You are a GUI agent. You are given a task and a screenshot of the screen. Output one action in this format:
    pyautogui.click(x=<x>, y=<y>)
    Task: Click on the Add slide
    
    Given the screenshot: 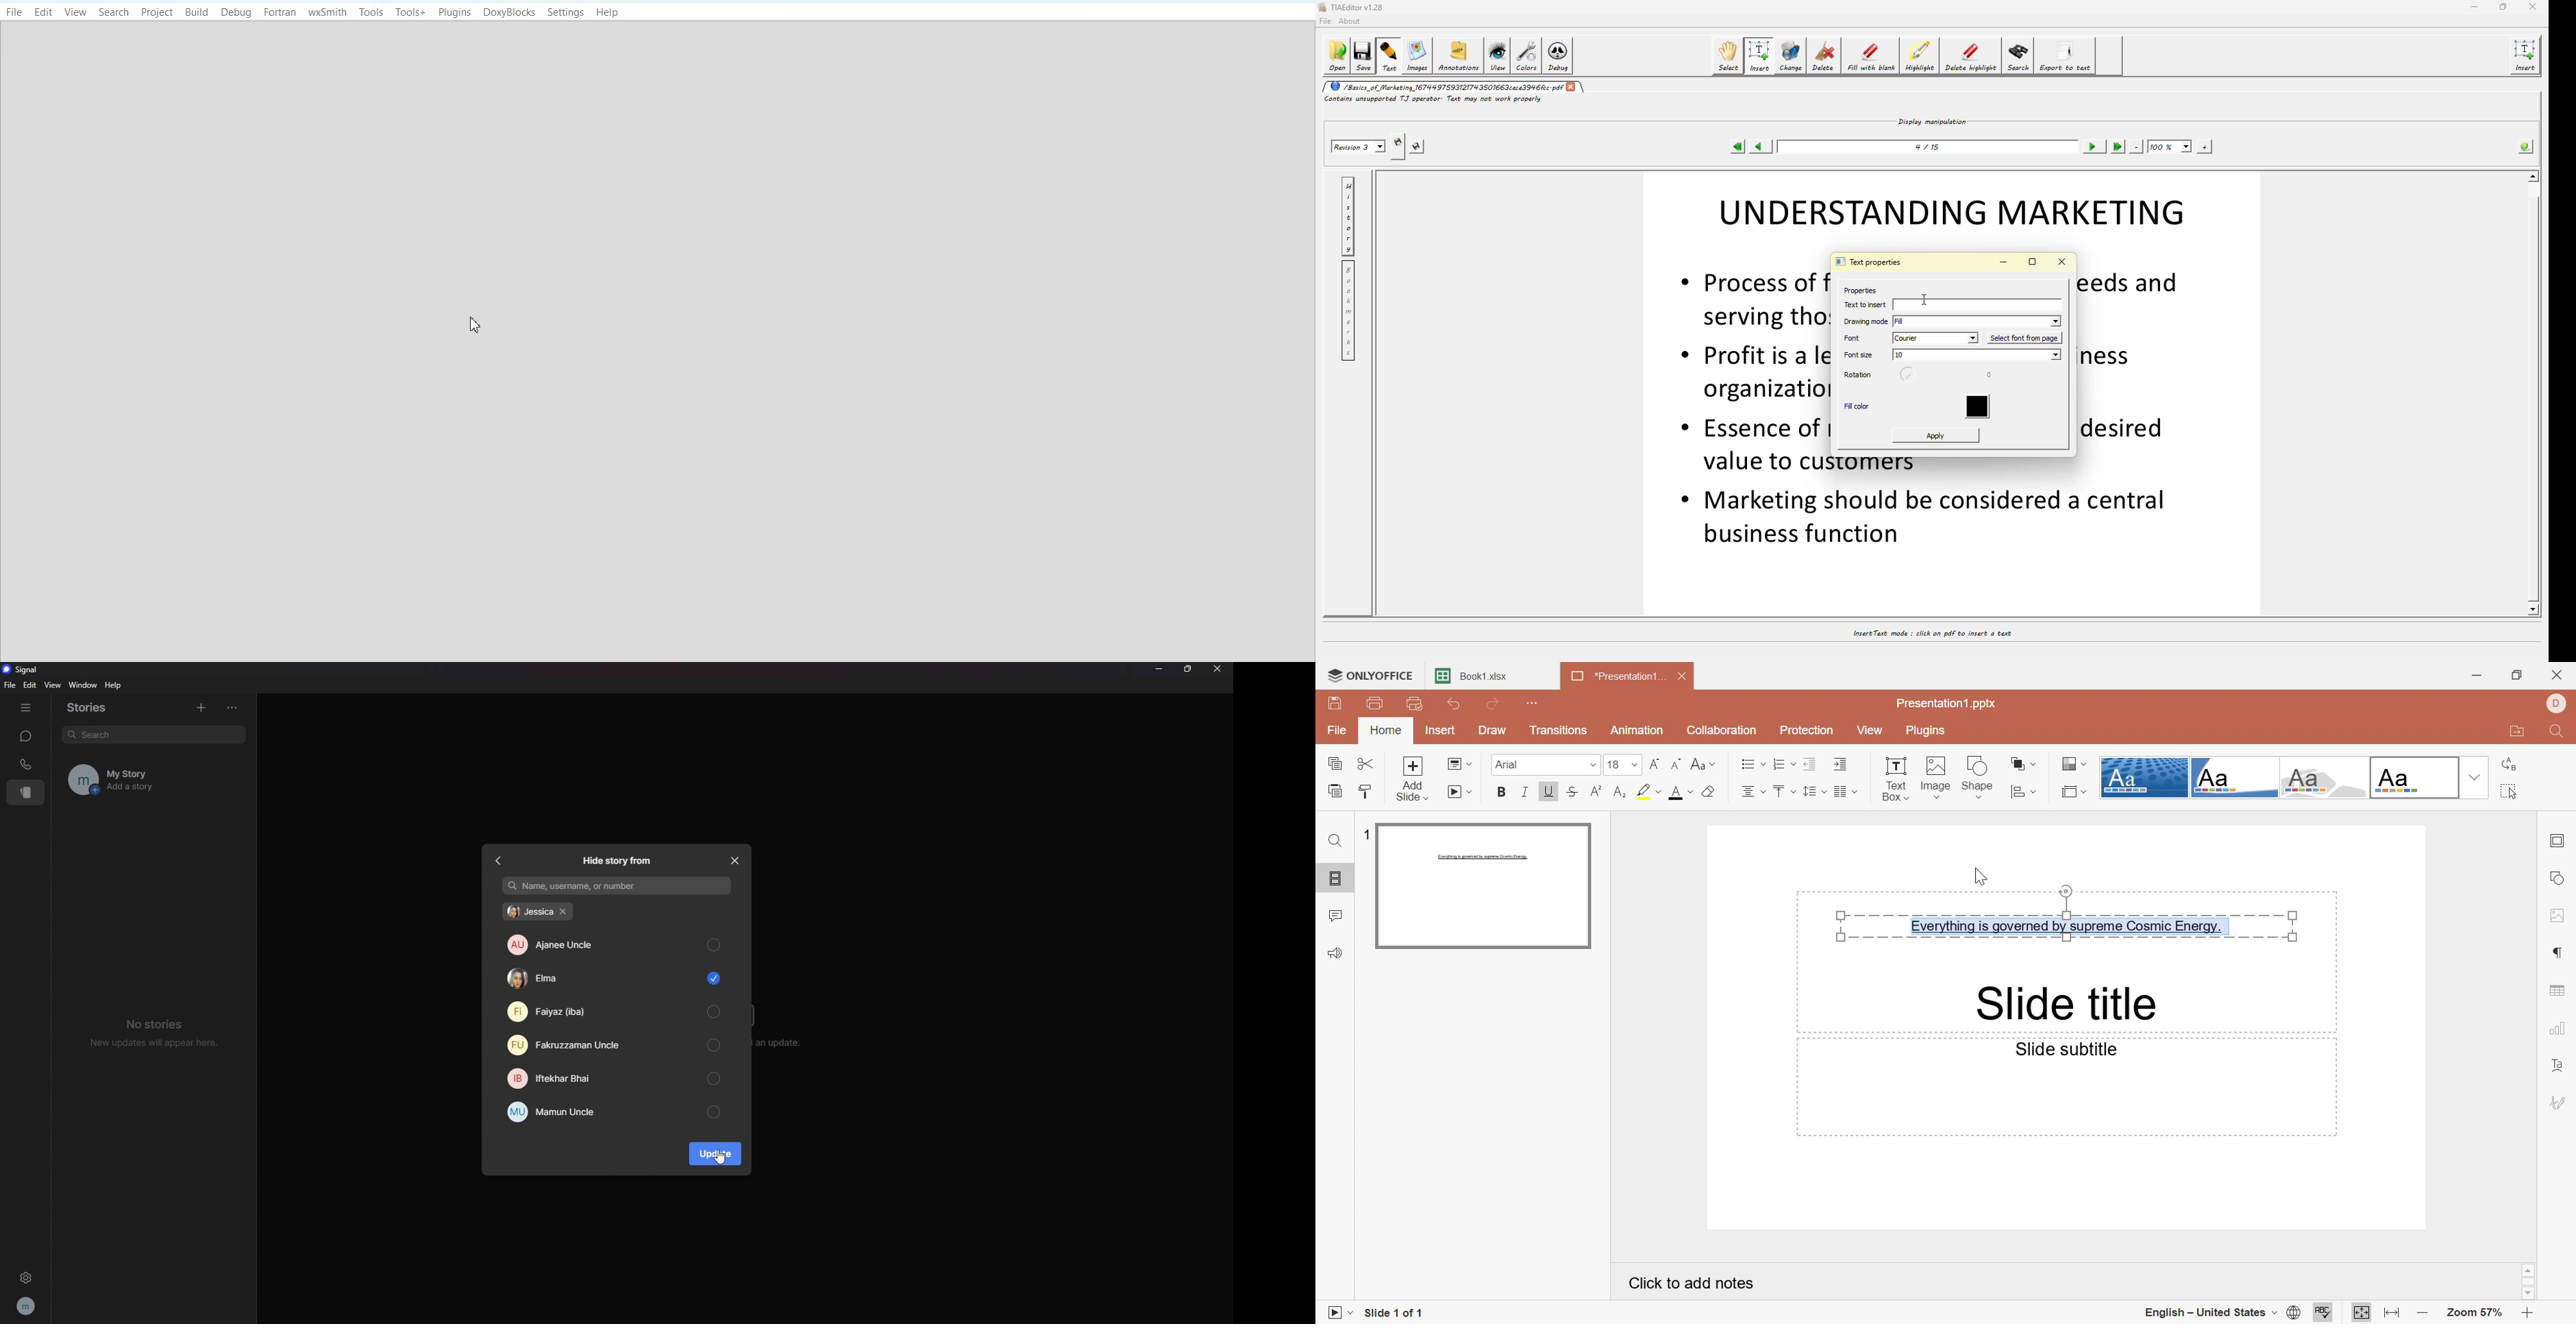 What is the action you would take?
    pyautogui.click(x=1412, y=778)
    